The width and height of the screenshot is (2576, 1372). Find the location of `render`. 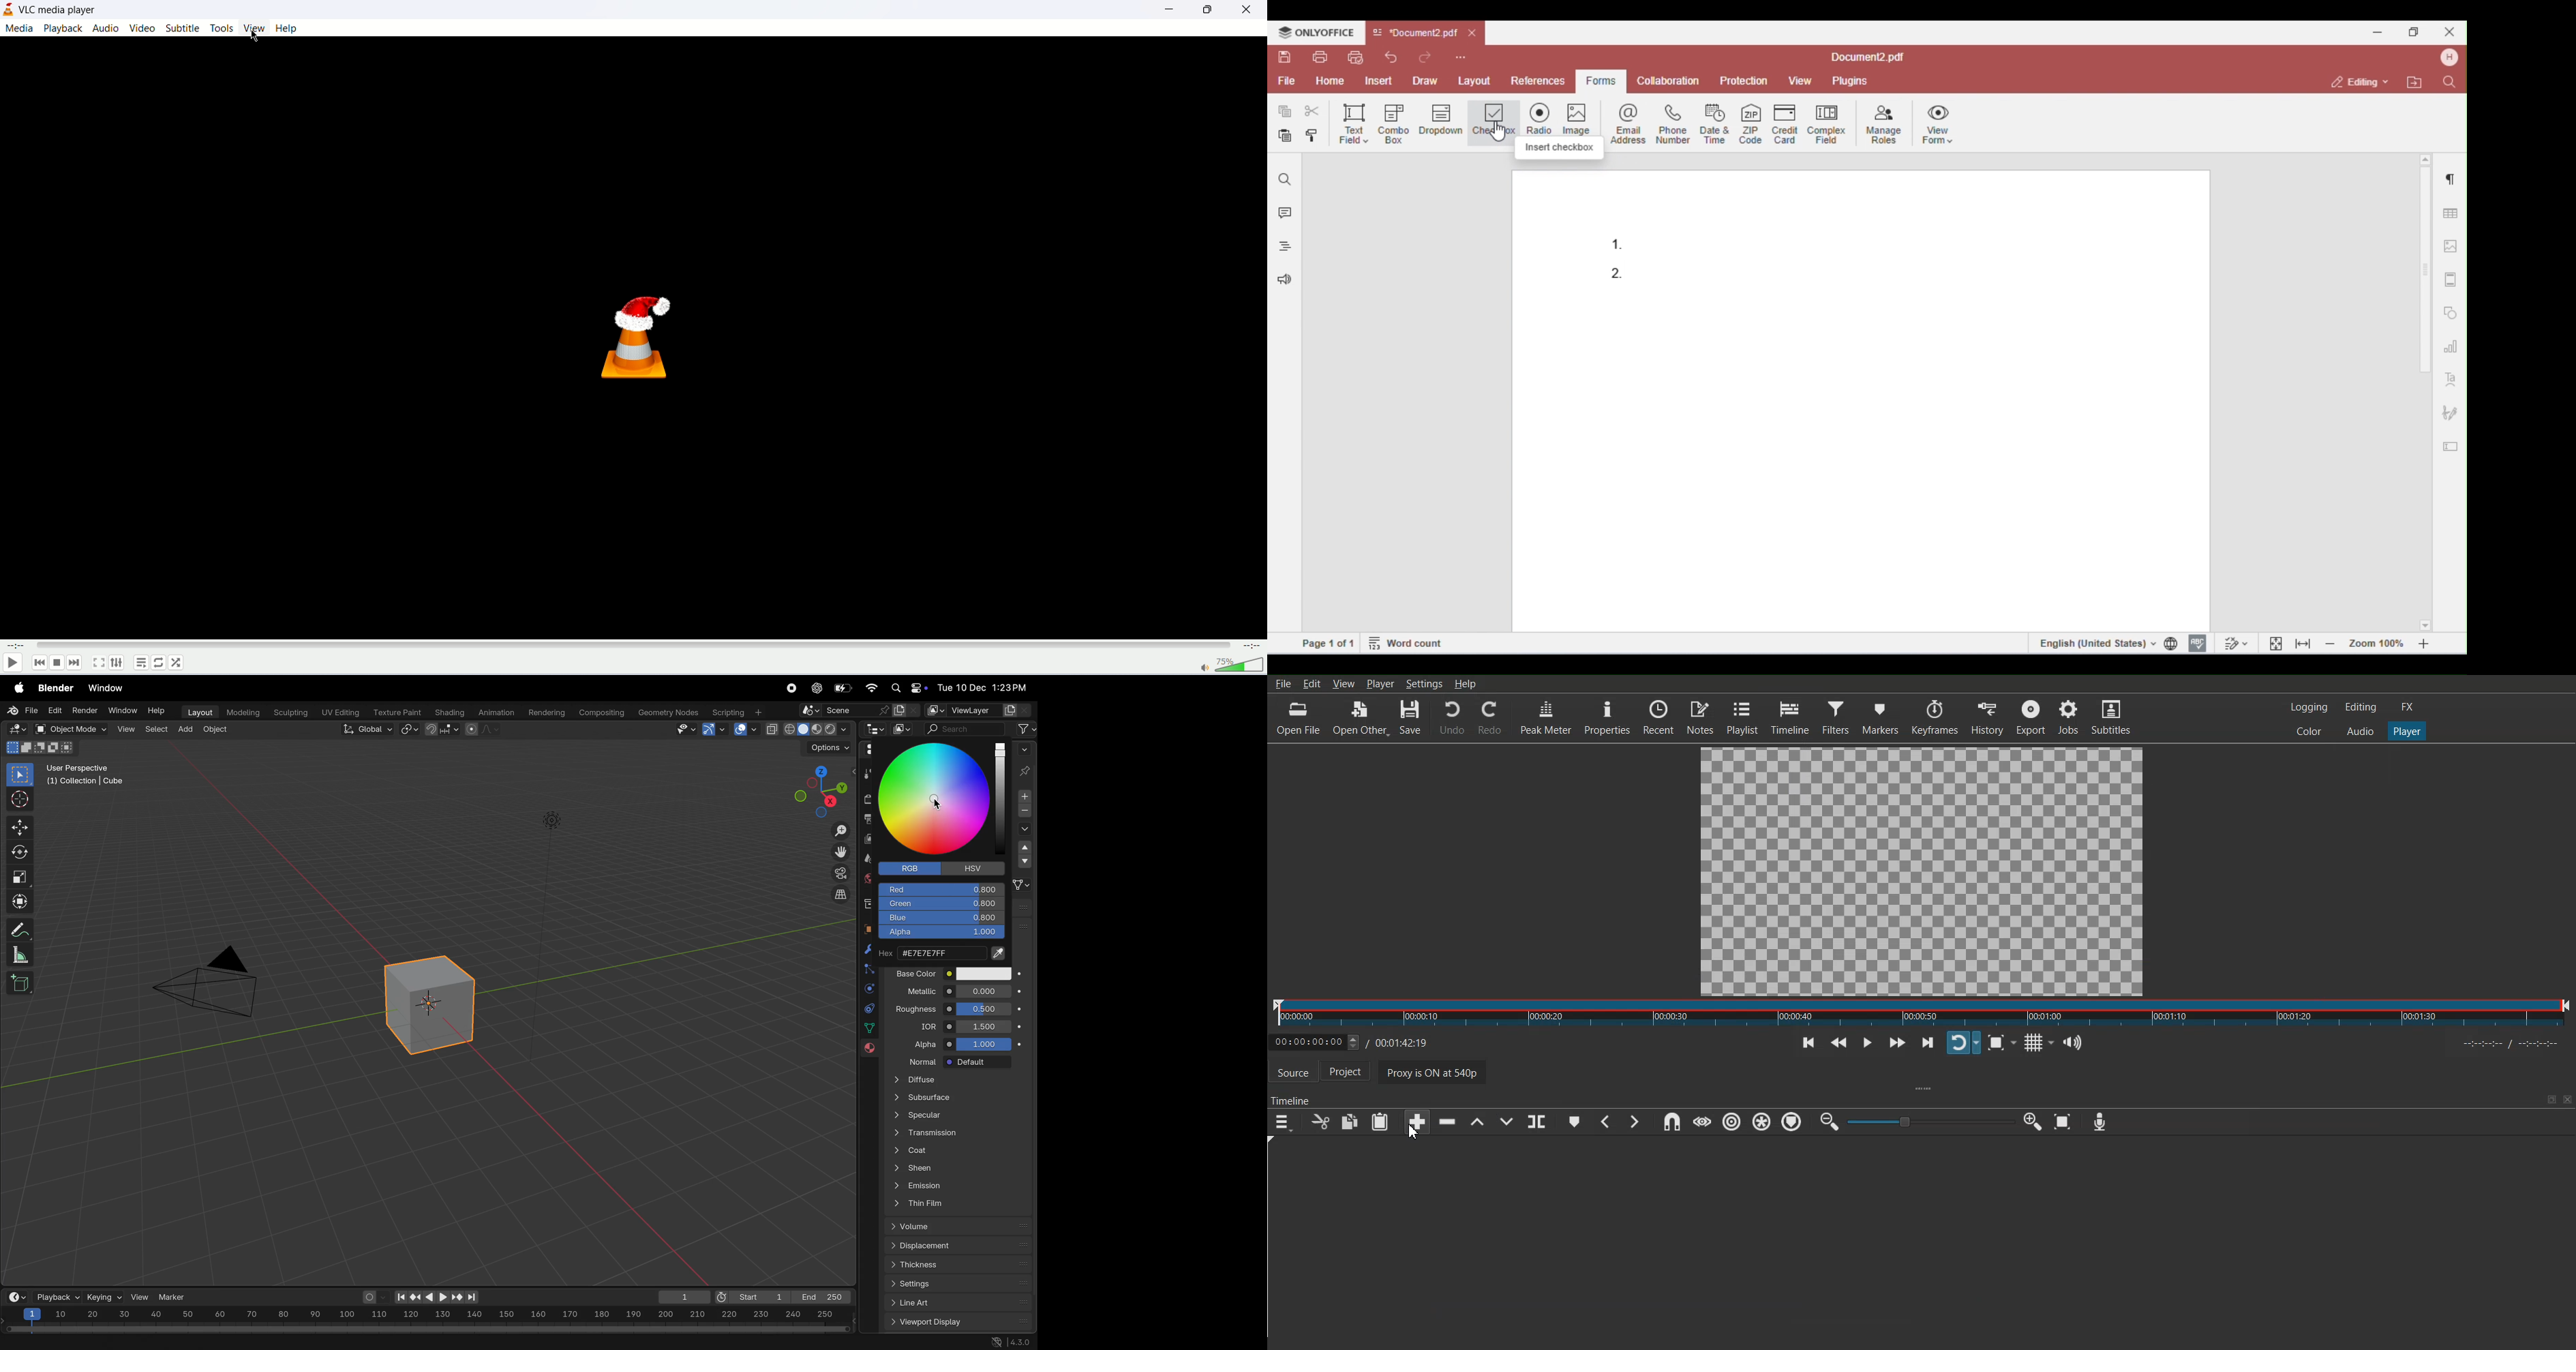

render is located at coordinates (868, 799).